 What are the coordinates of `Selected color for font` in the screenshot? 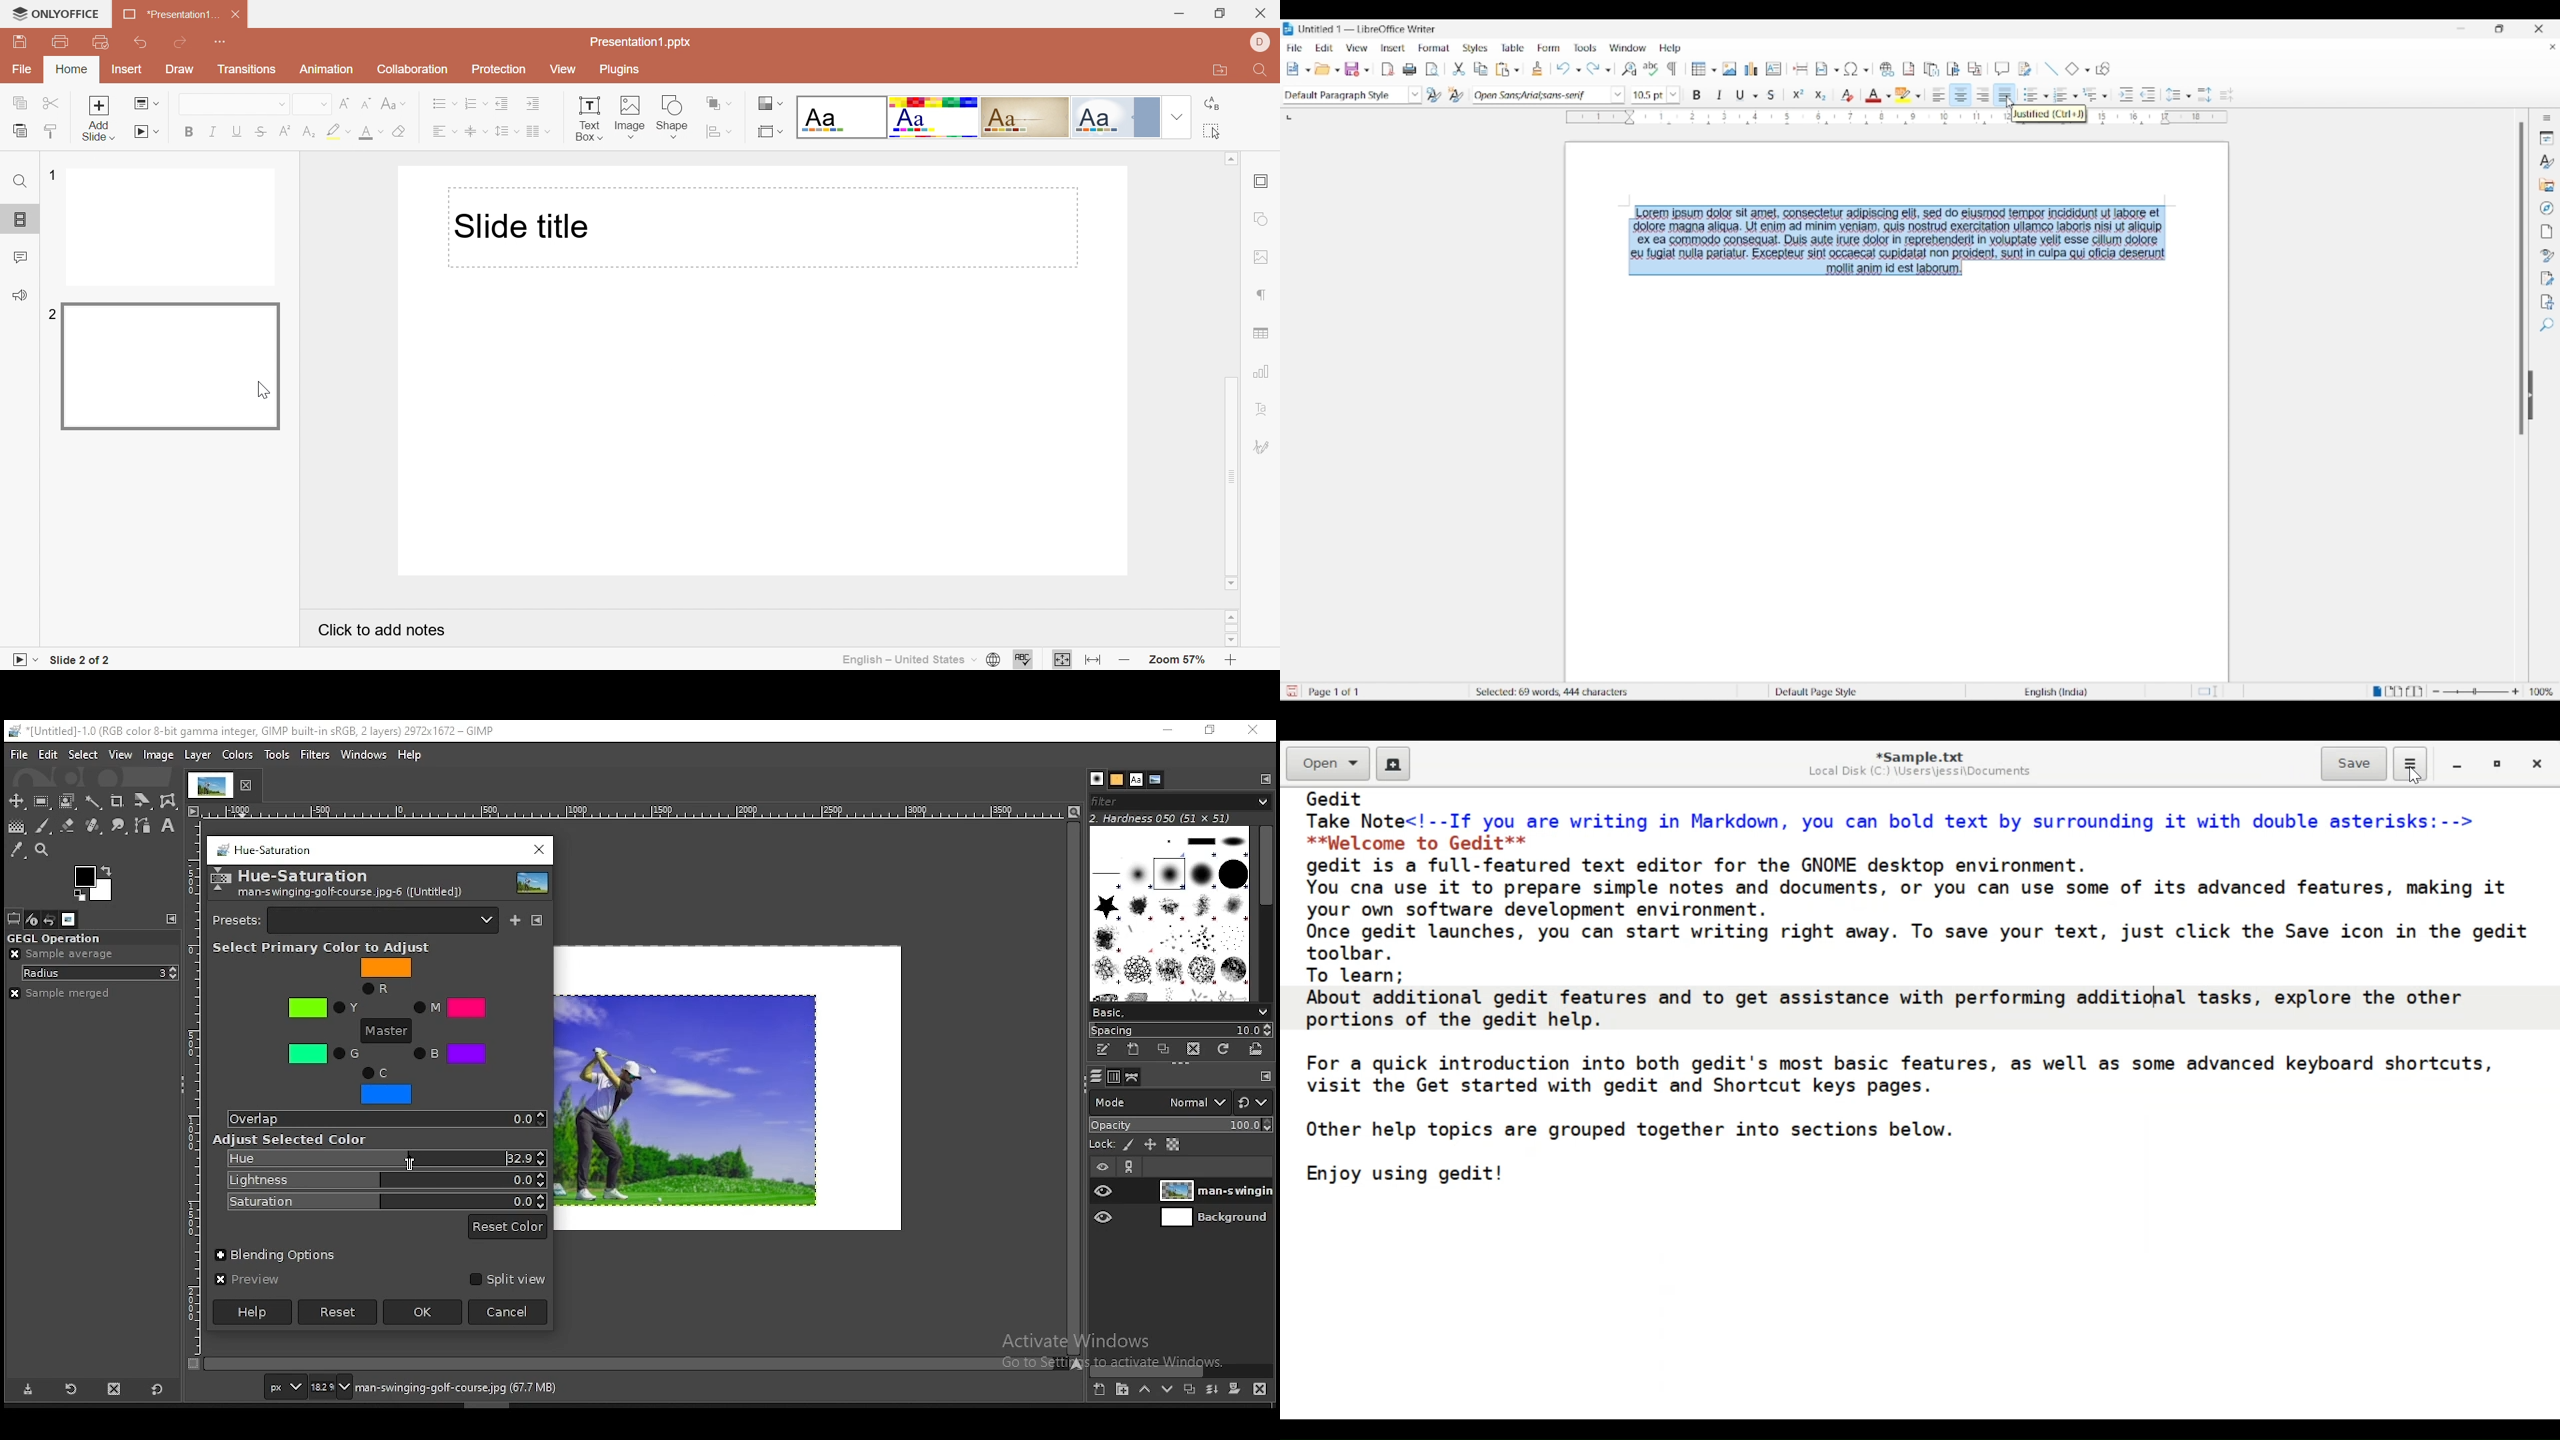 It's located at (1873, 95).